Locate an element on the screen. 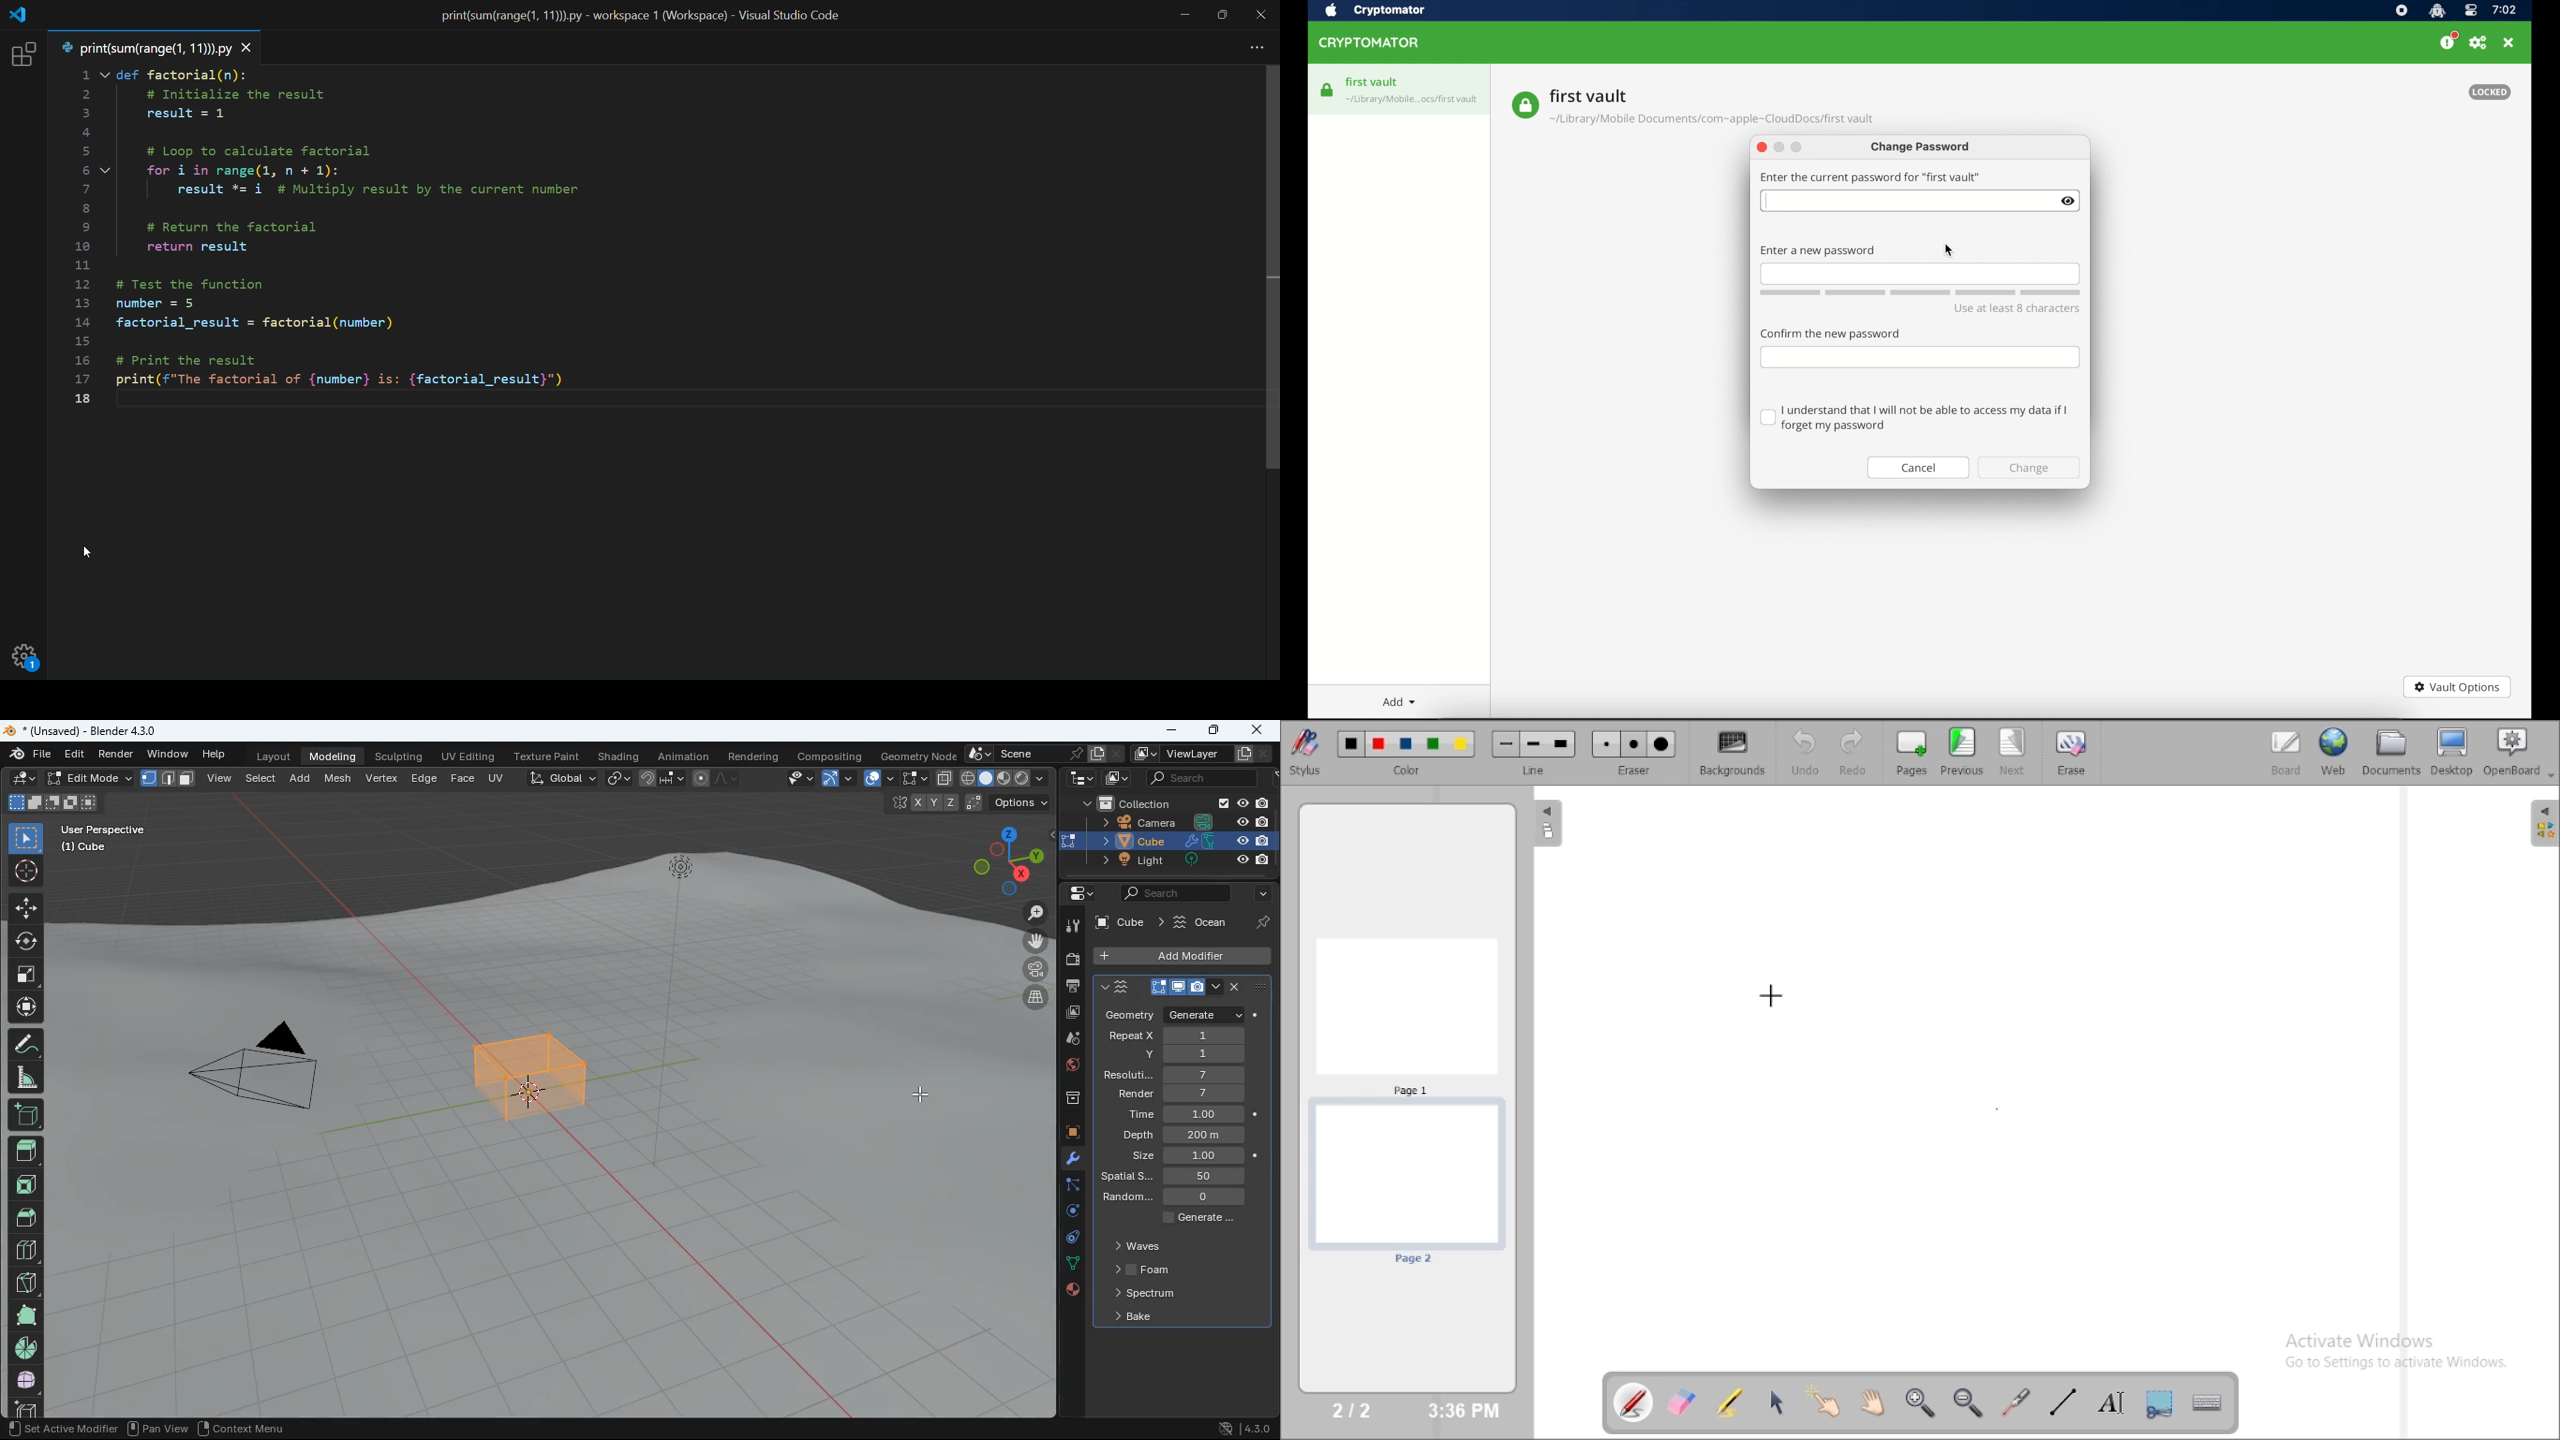  cursor is located at coordinates (922, 1094).